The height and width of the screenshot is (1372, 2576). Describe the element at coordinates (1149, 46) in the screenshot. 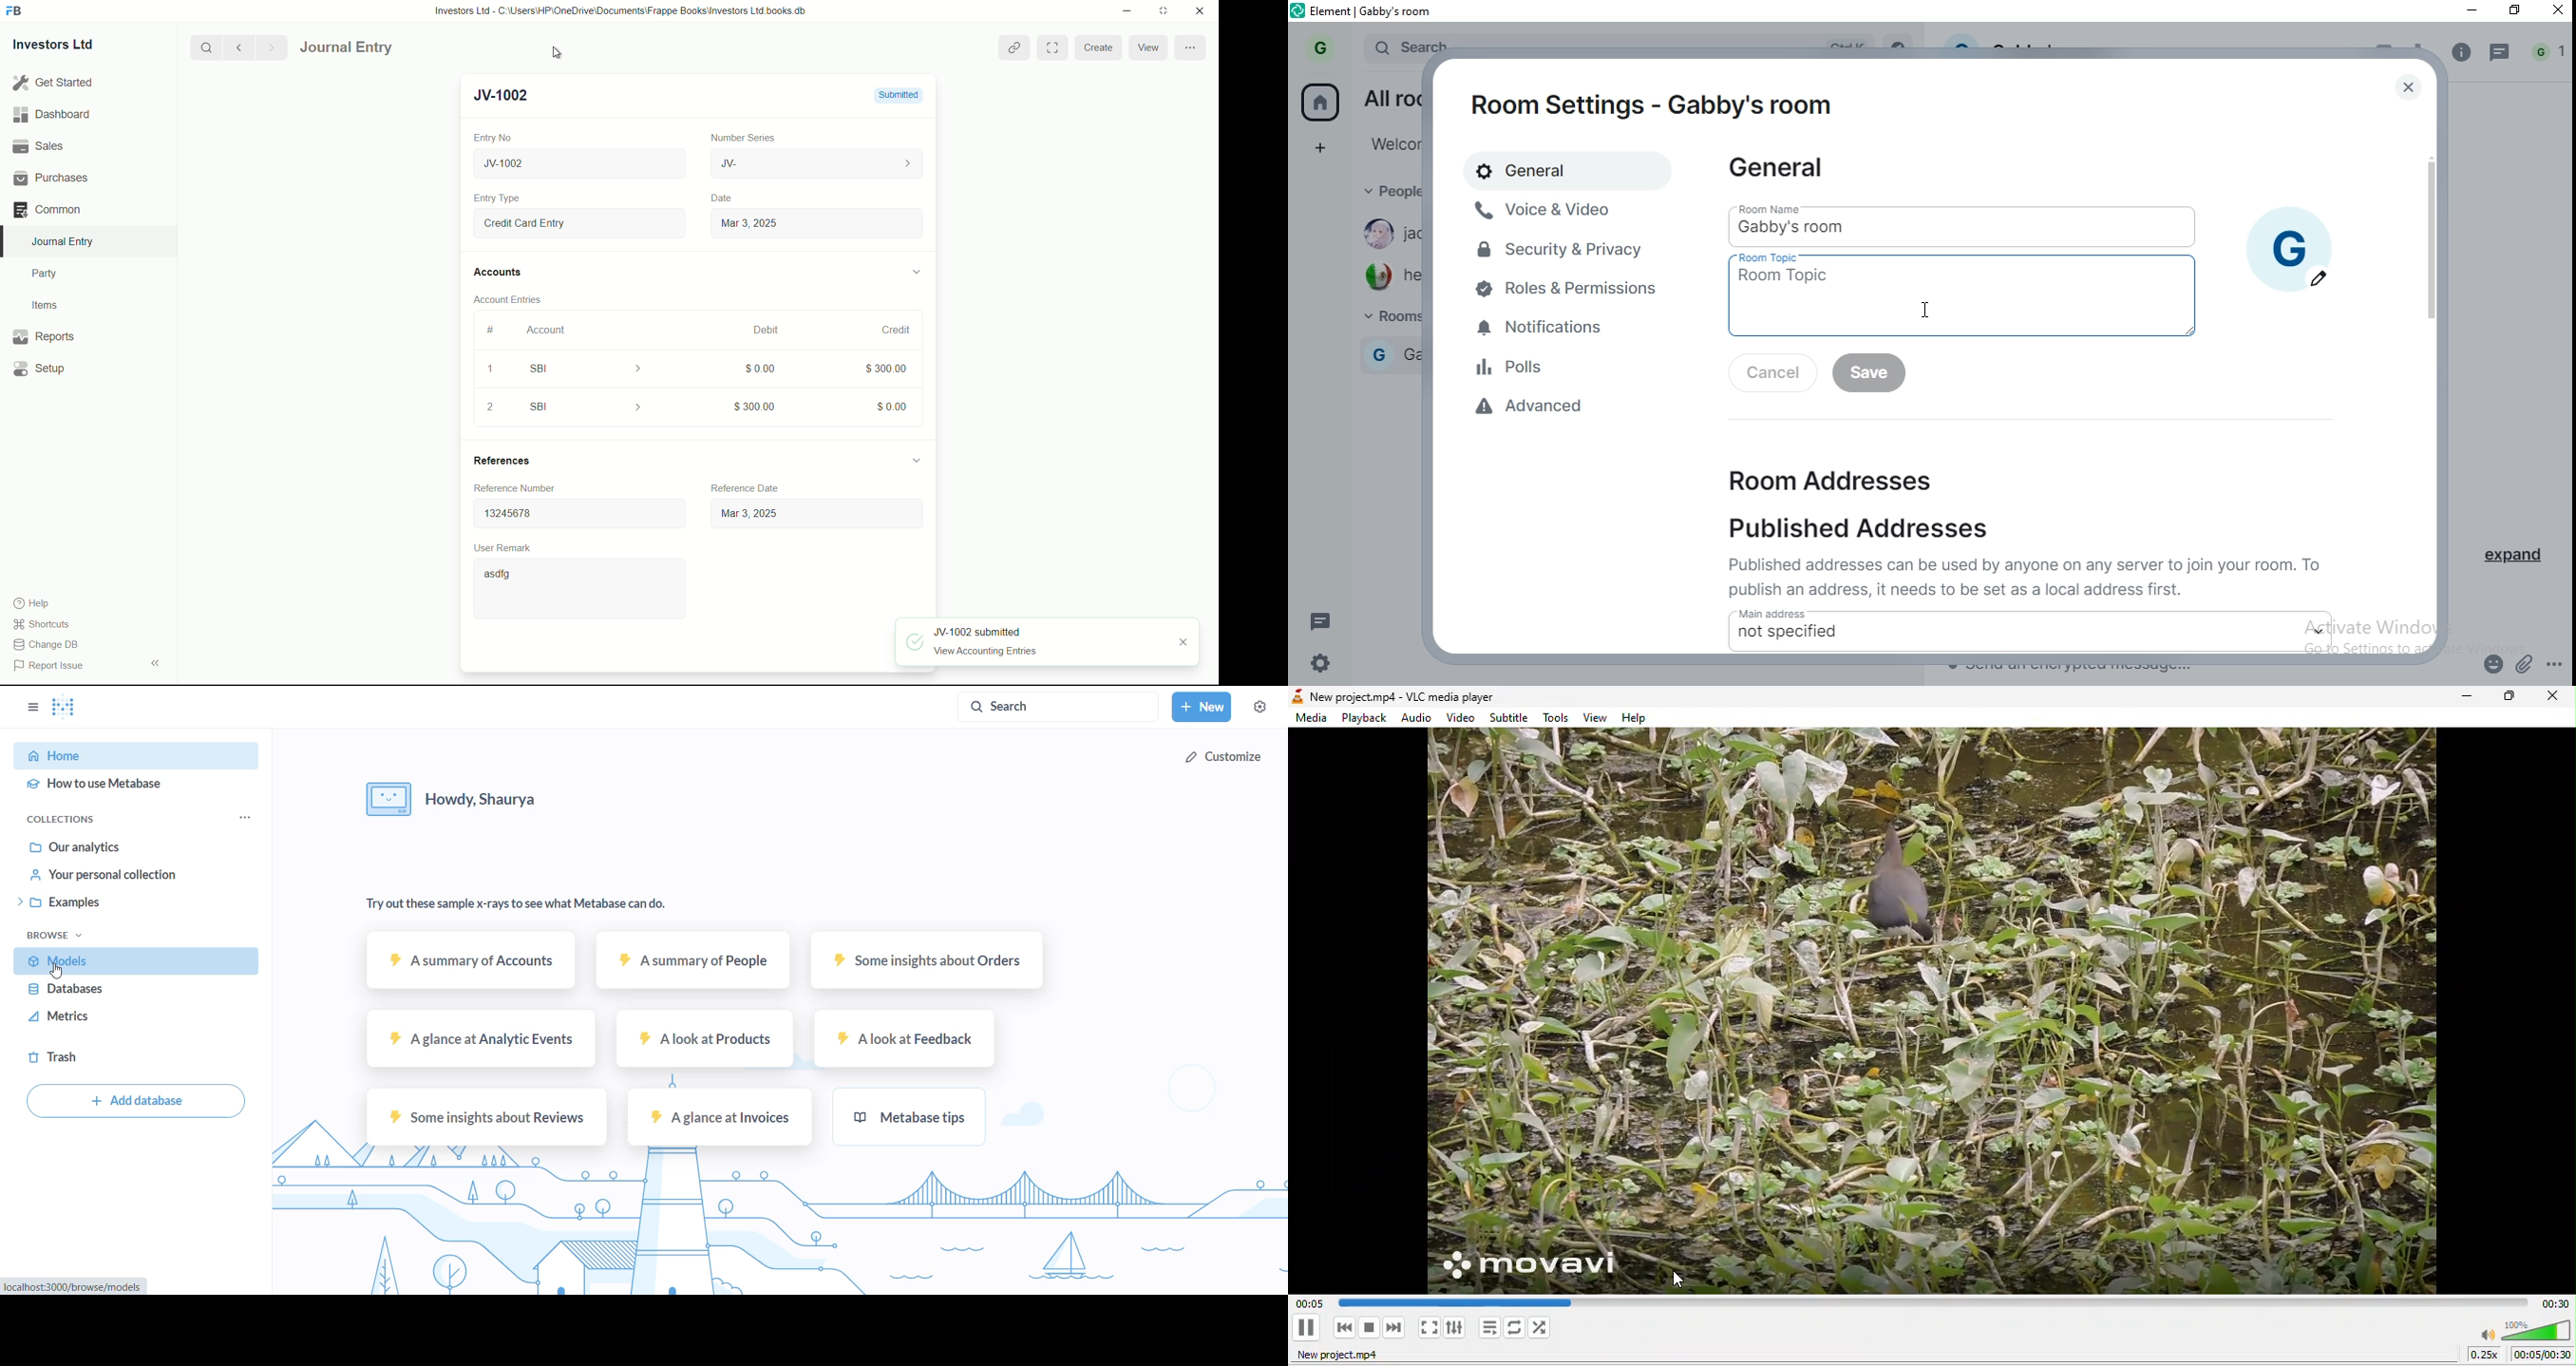

I see `view` at that location.